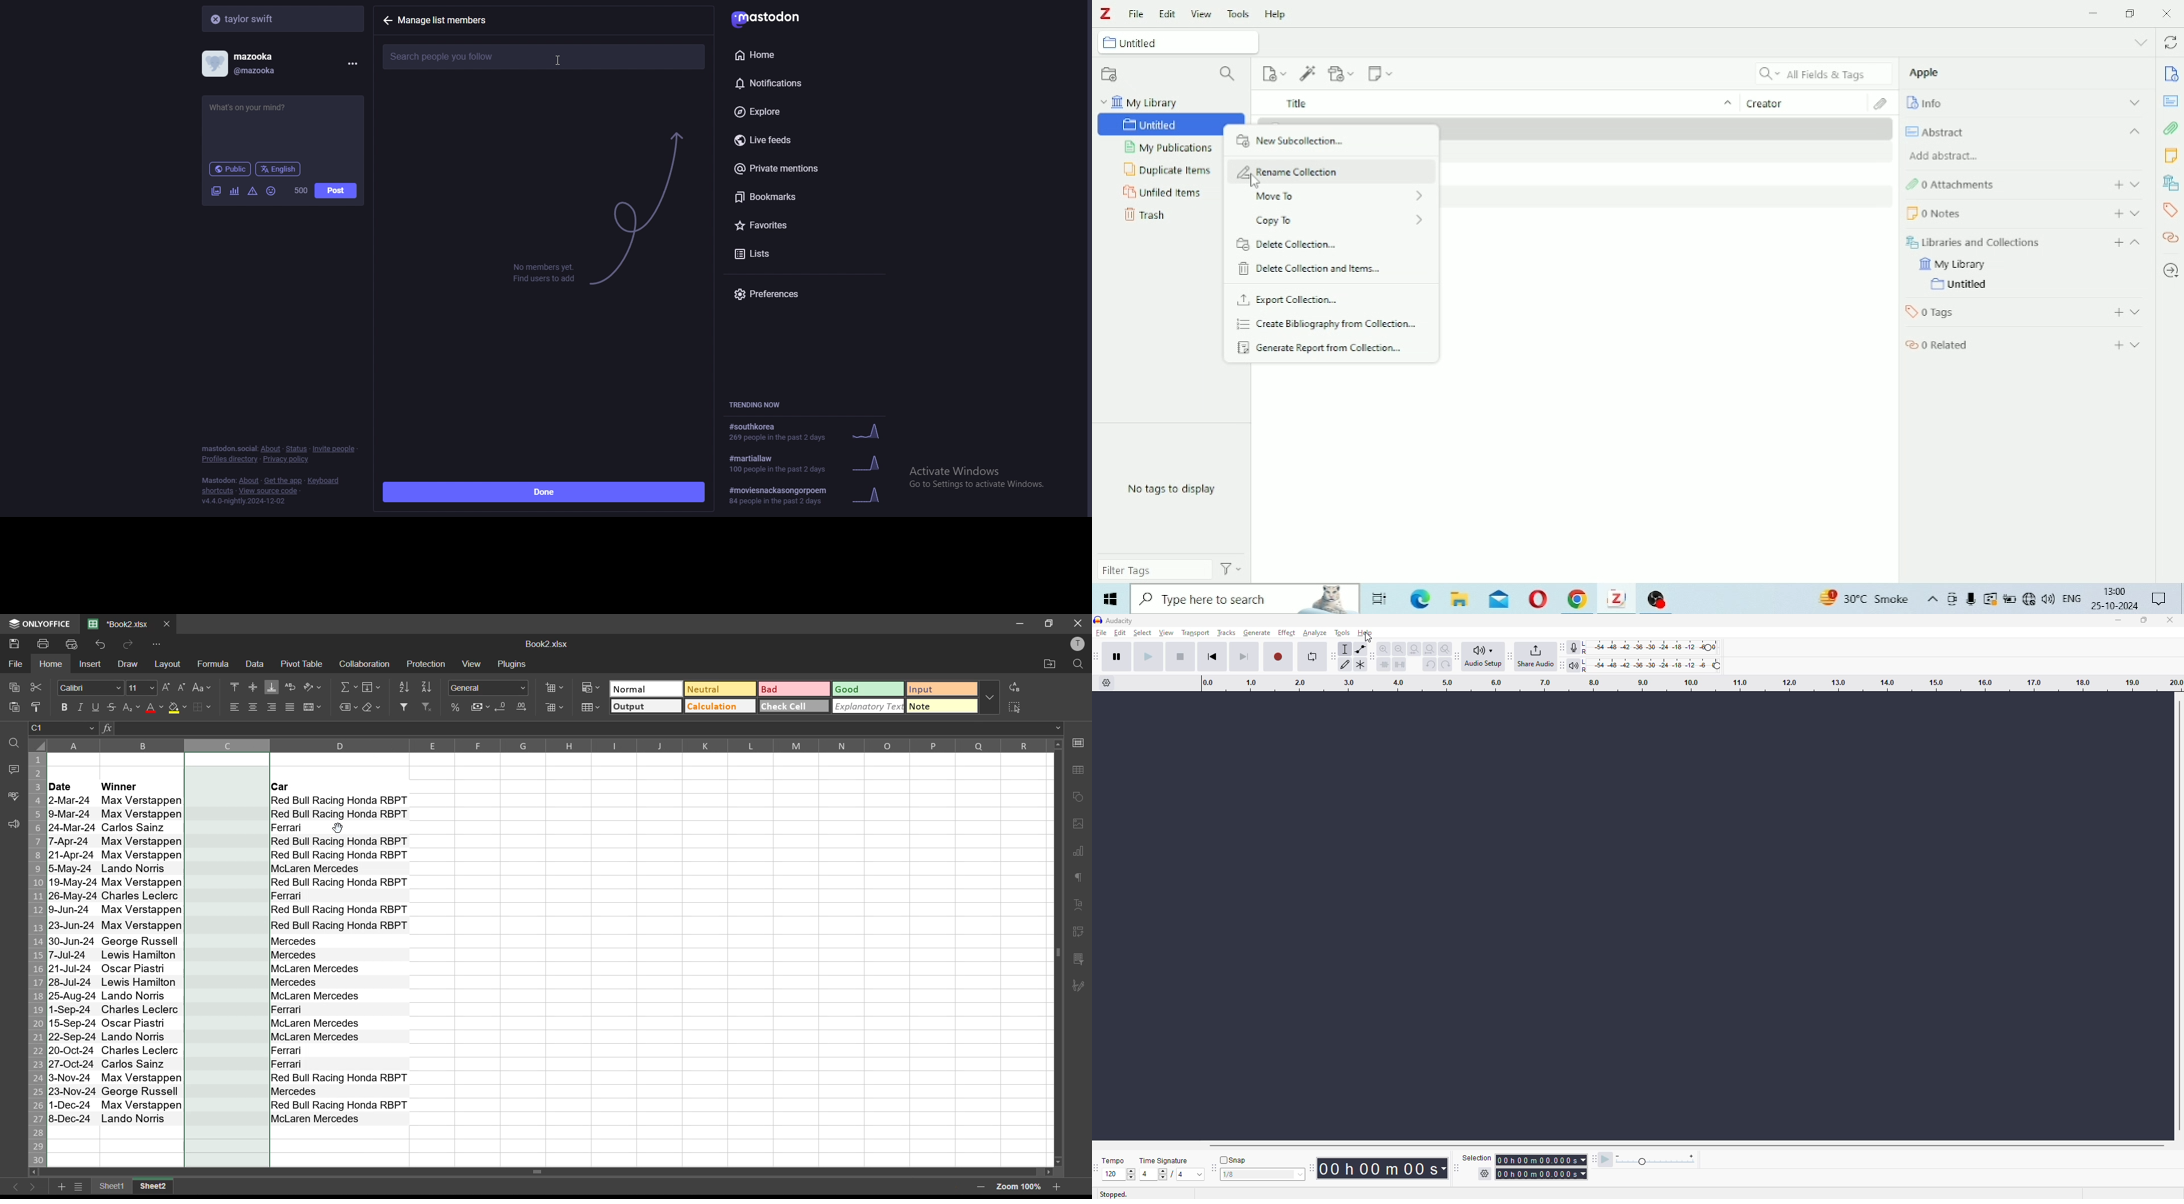  Describe the element at coordinates (1925, 73) in the screenshot. I see `Apple` at that location.